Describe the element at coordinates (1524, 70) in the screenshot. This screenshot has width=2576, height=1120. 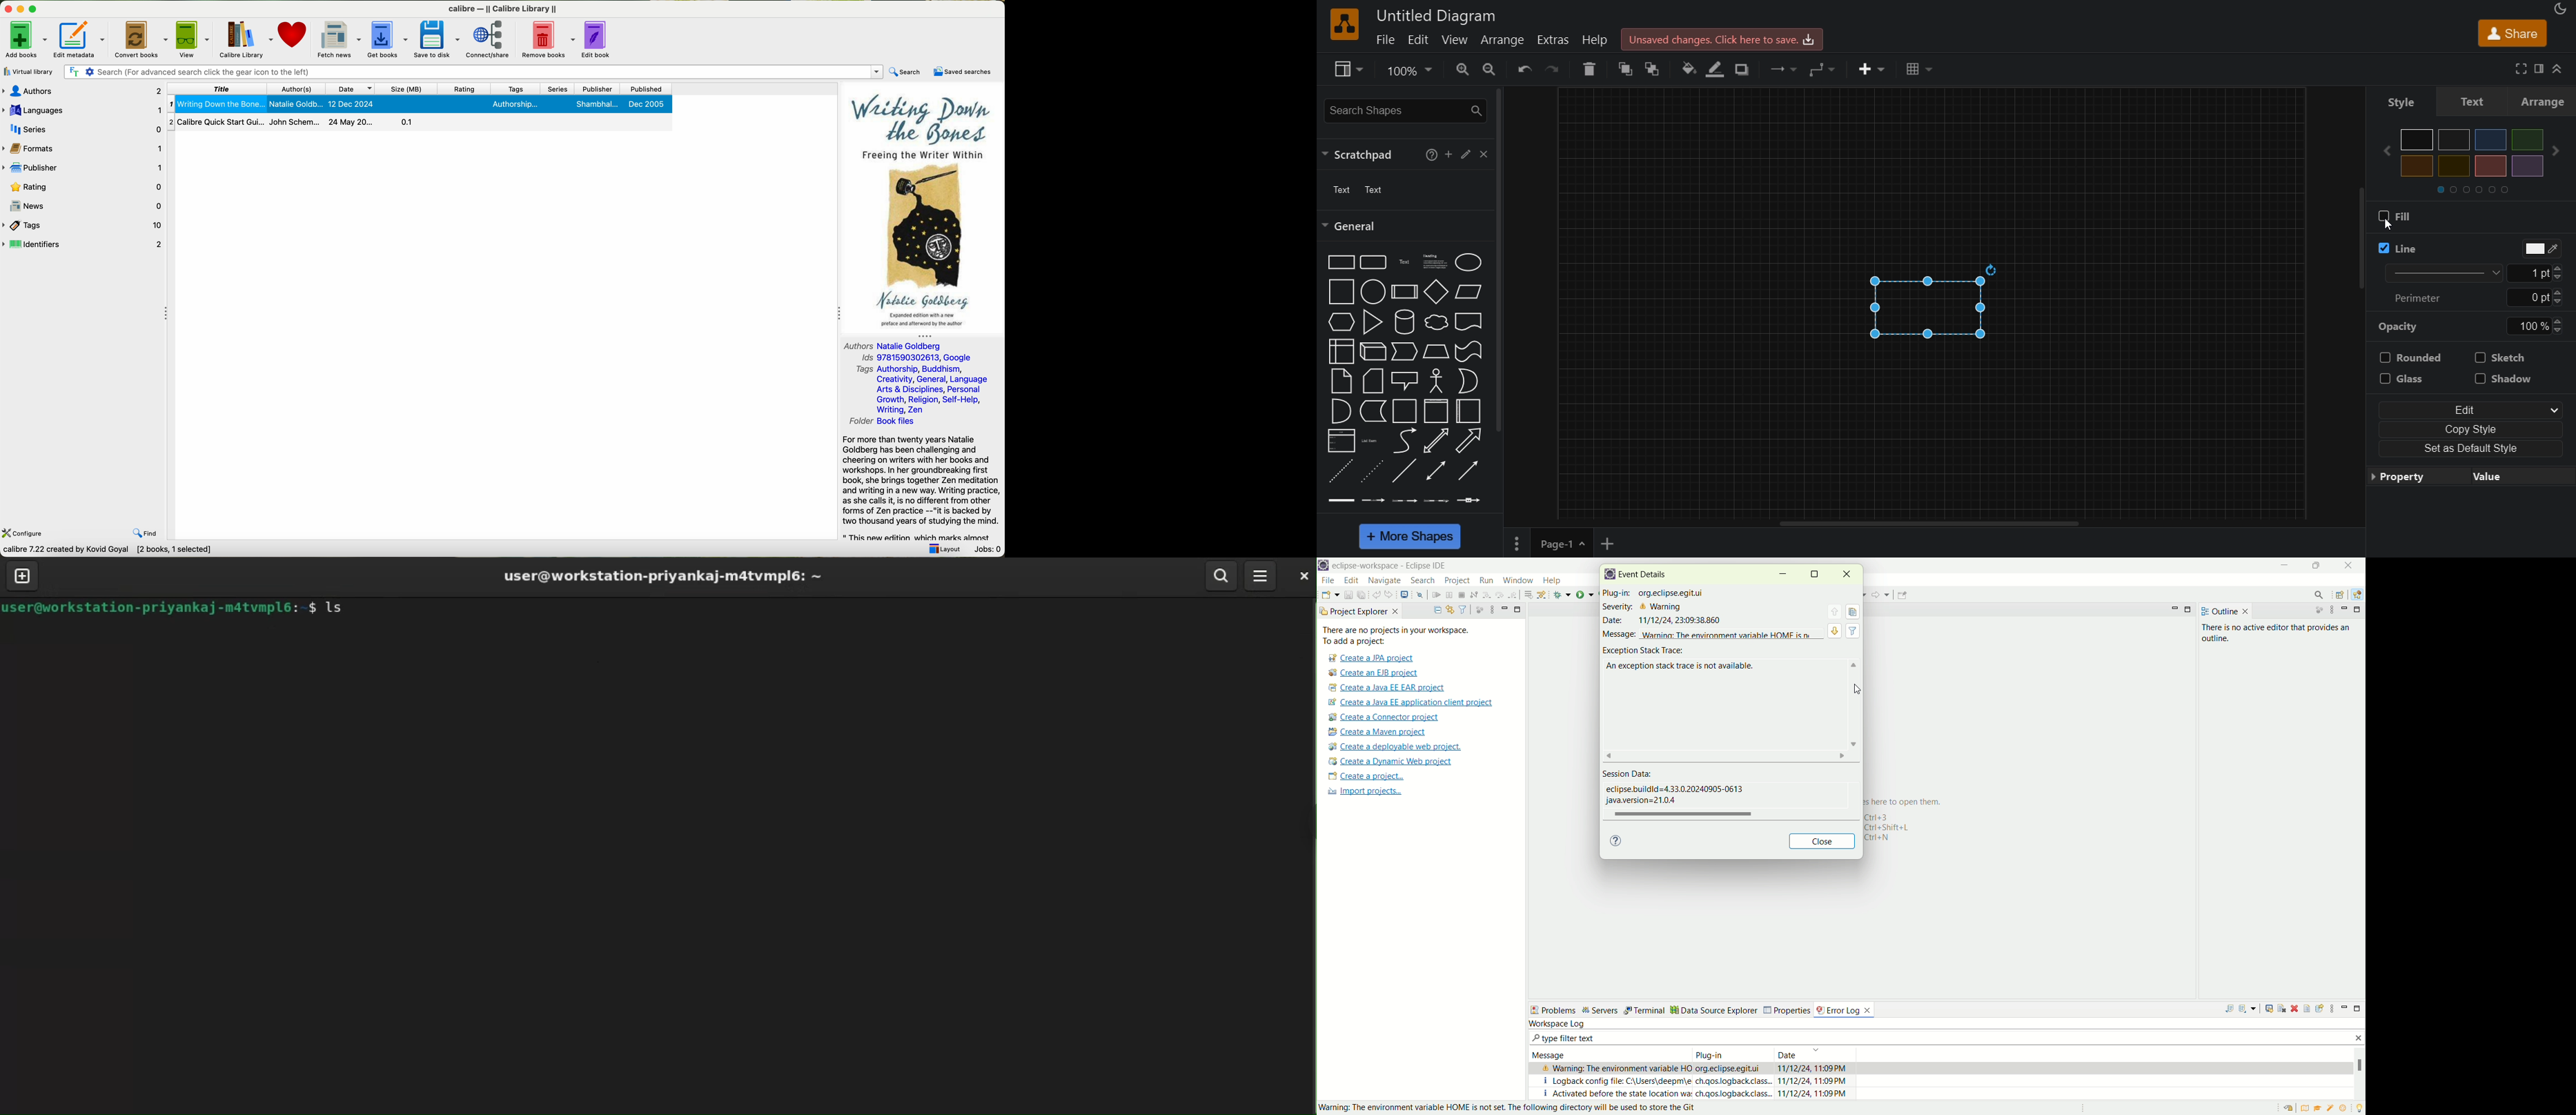
I see `undo` at that location.